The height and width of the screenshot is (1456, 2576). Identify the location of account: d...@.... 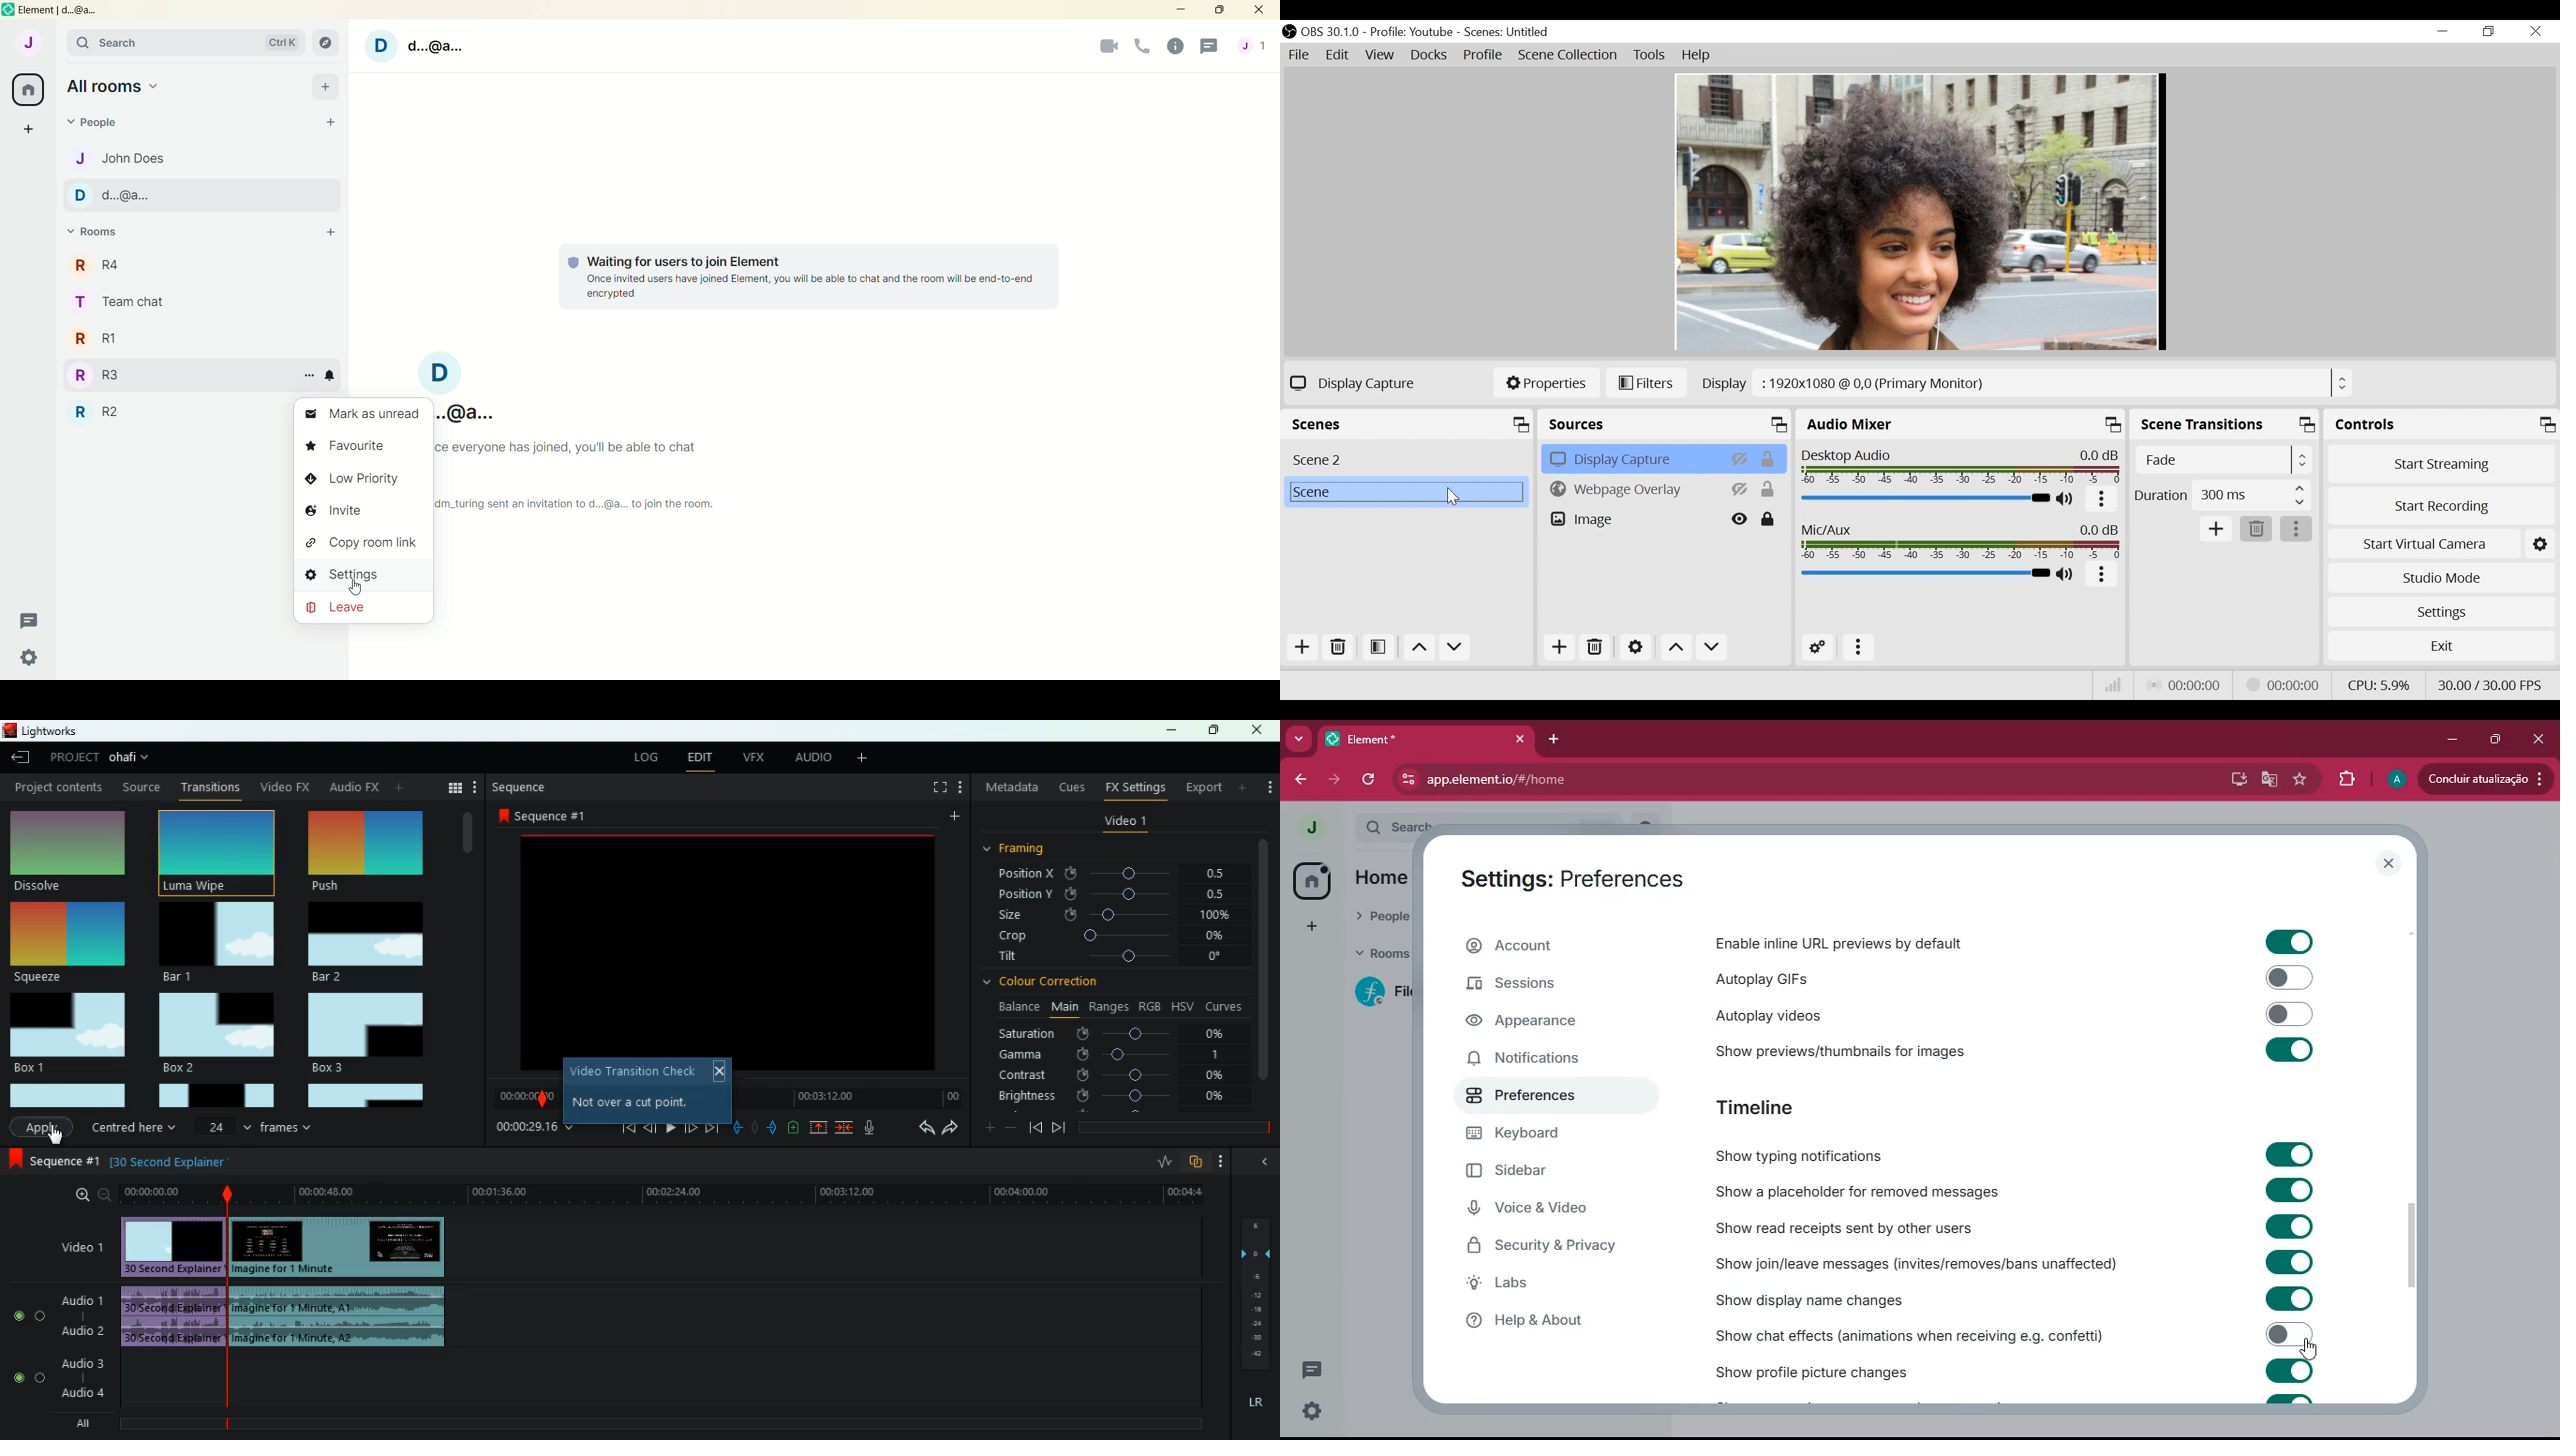
(411, 44).